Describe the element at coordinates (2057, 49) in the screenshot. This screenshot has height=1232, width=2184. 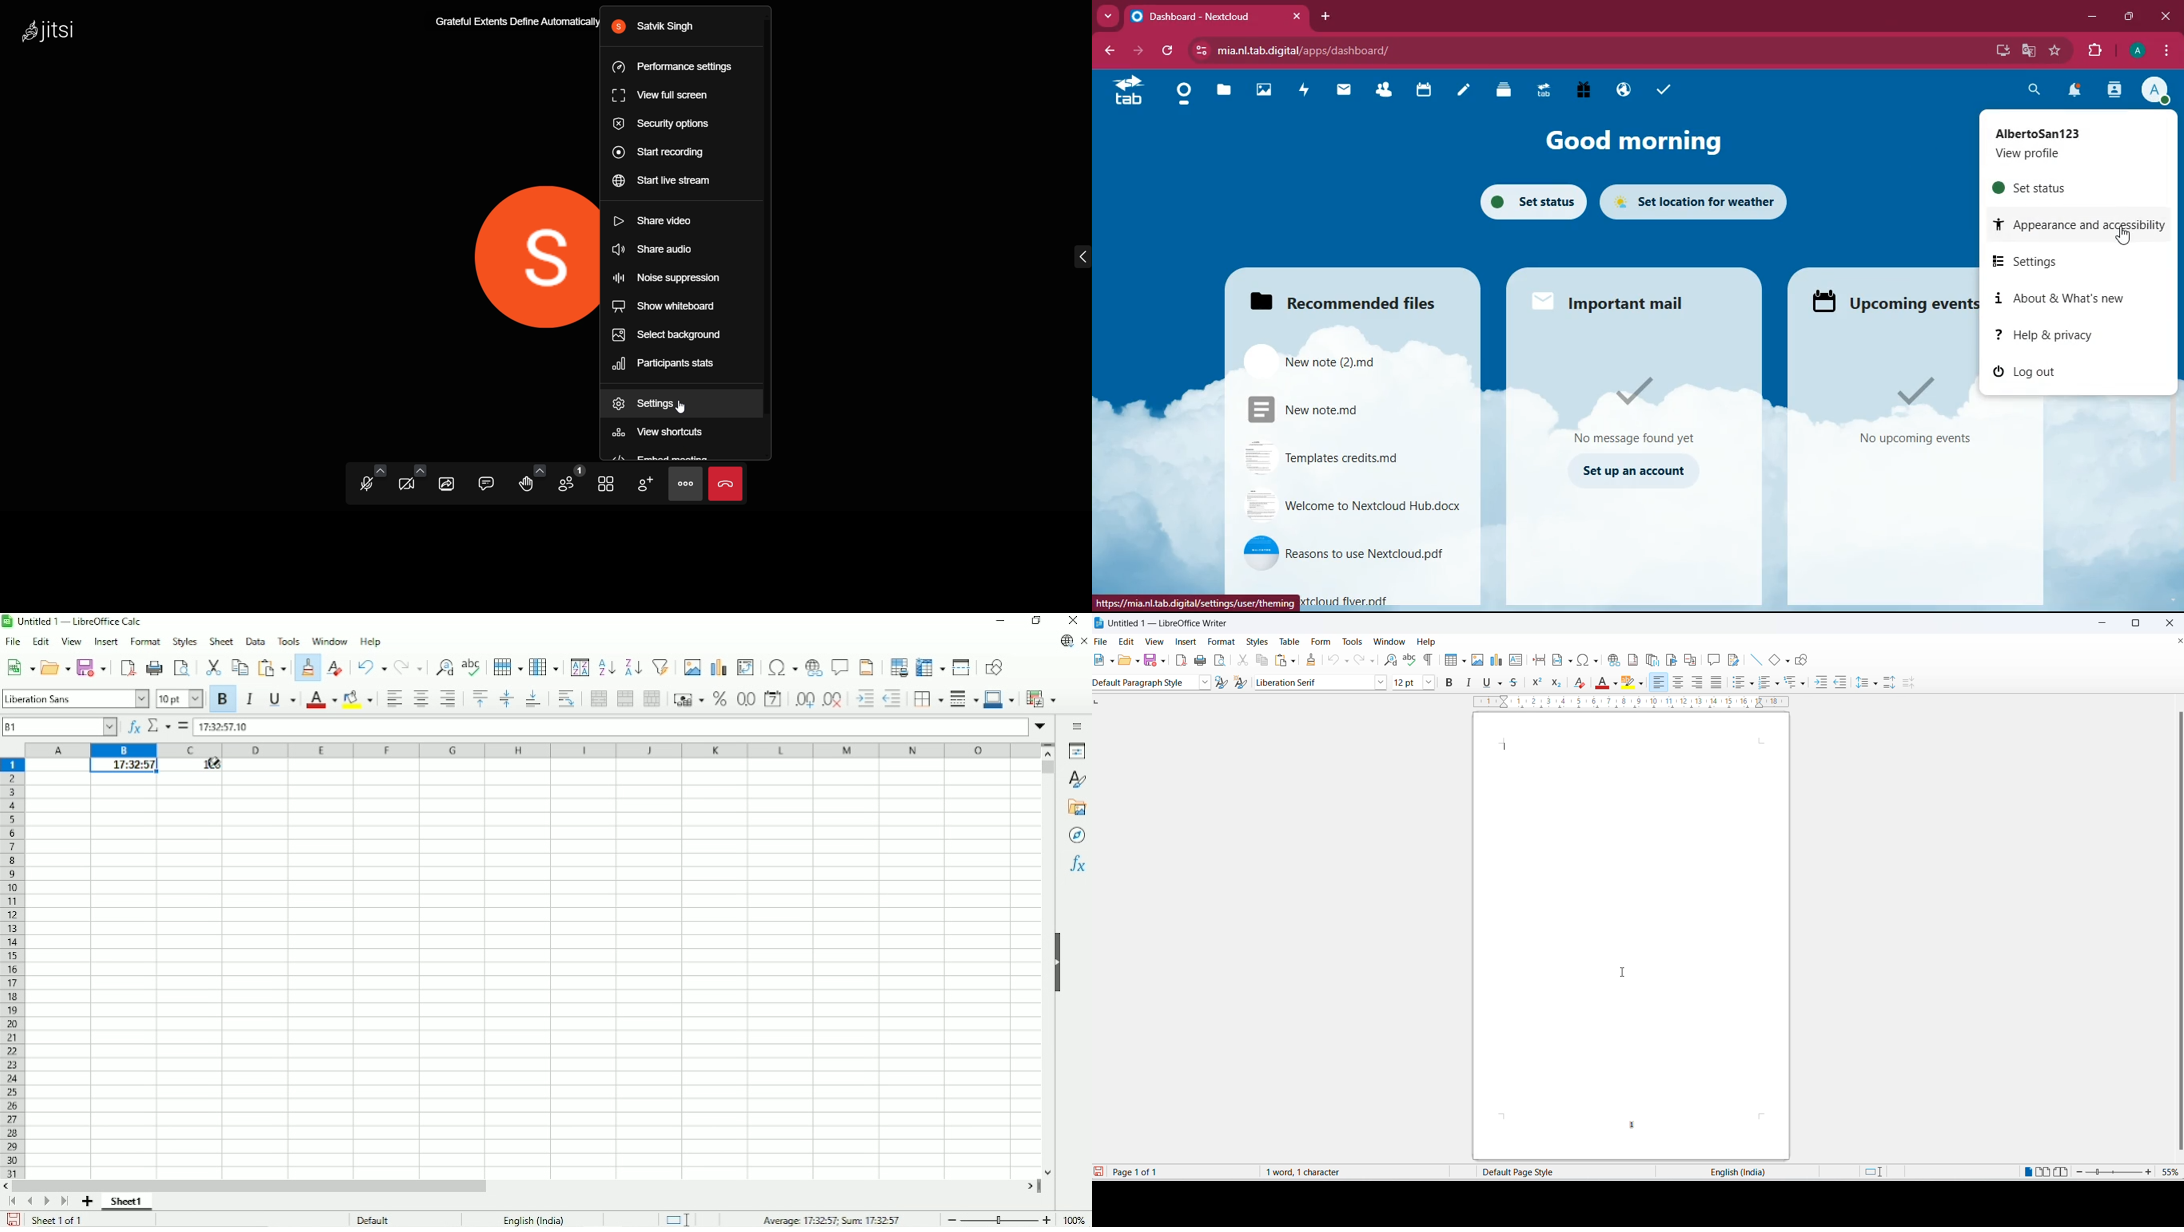
I see `favourite` at that location.